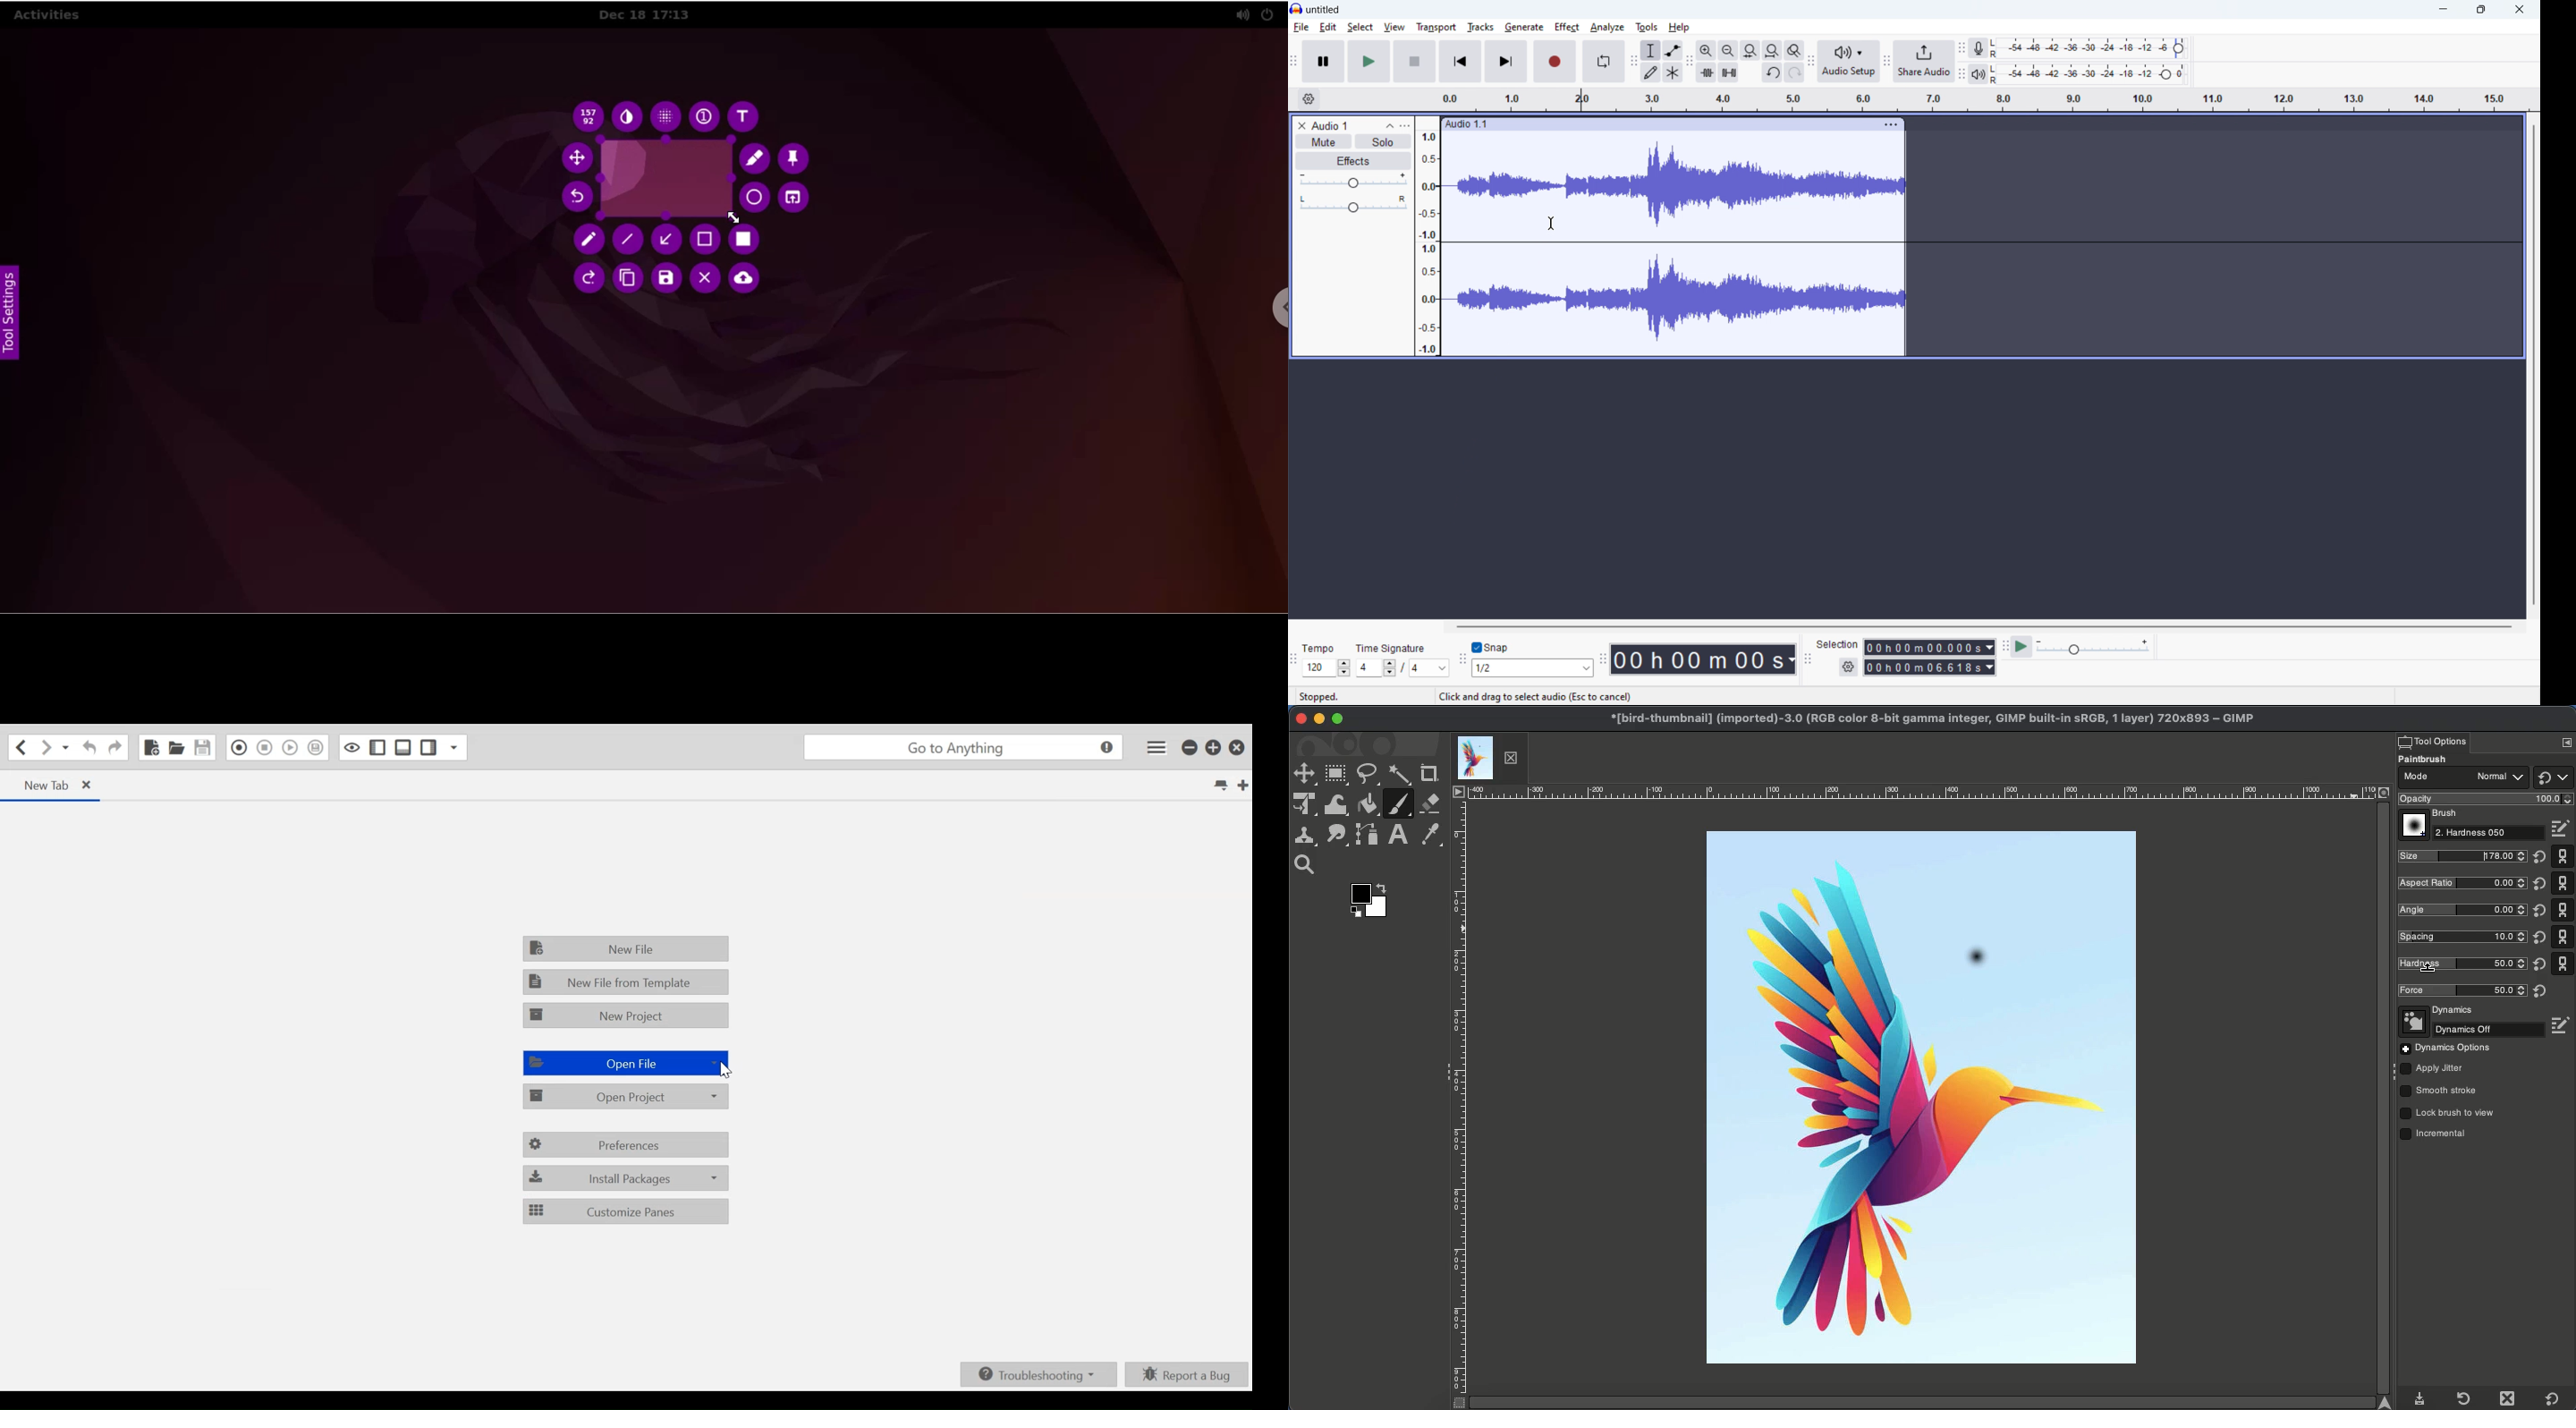 The height and width of the screenshot is (1428, 2576). Describe the element at coordinates (1430, 774) in the screenshot. I see `Crop` at that location.